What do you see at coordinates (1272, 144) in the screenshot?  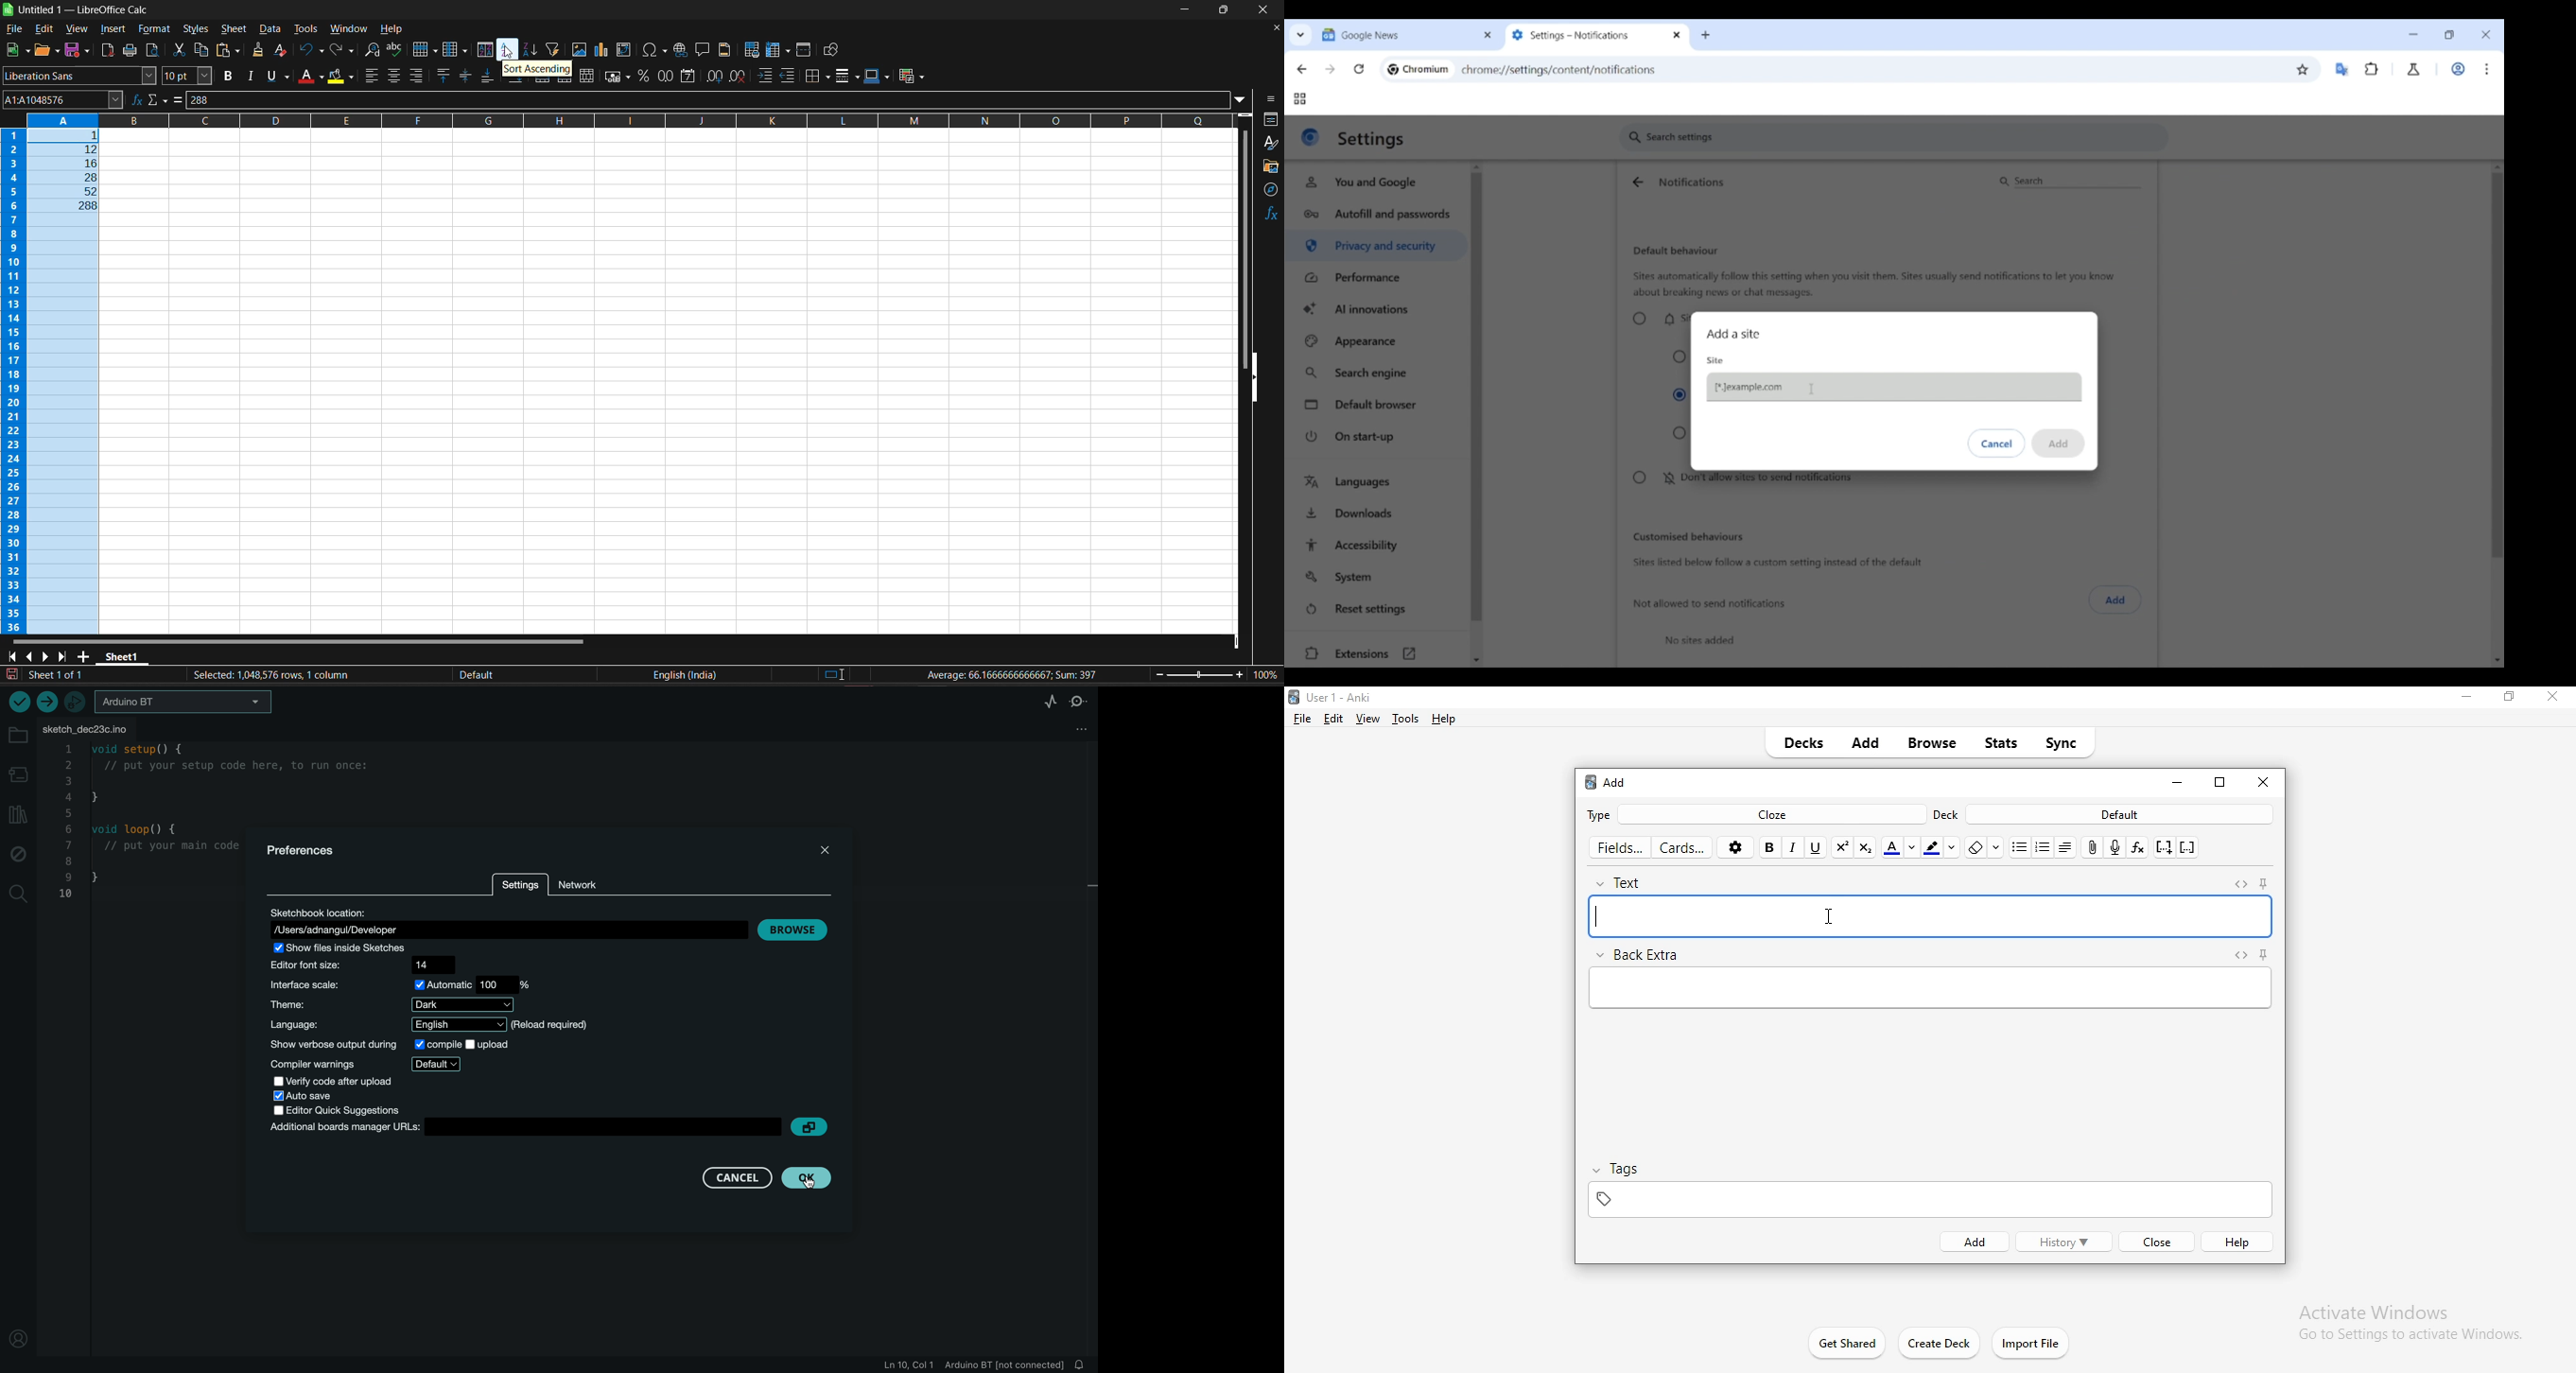 I see `styles` at bounding box center [1272, 144].